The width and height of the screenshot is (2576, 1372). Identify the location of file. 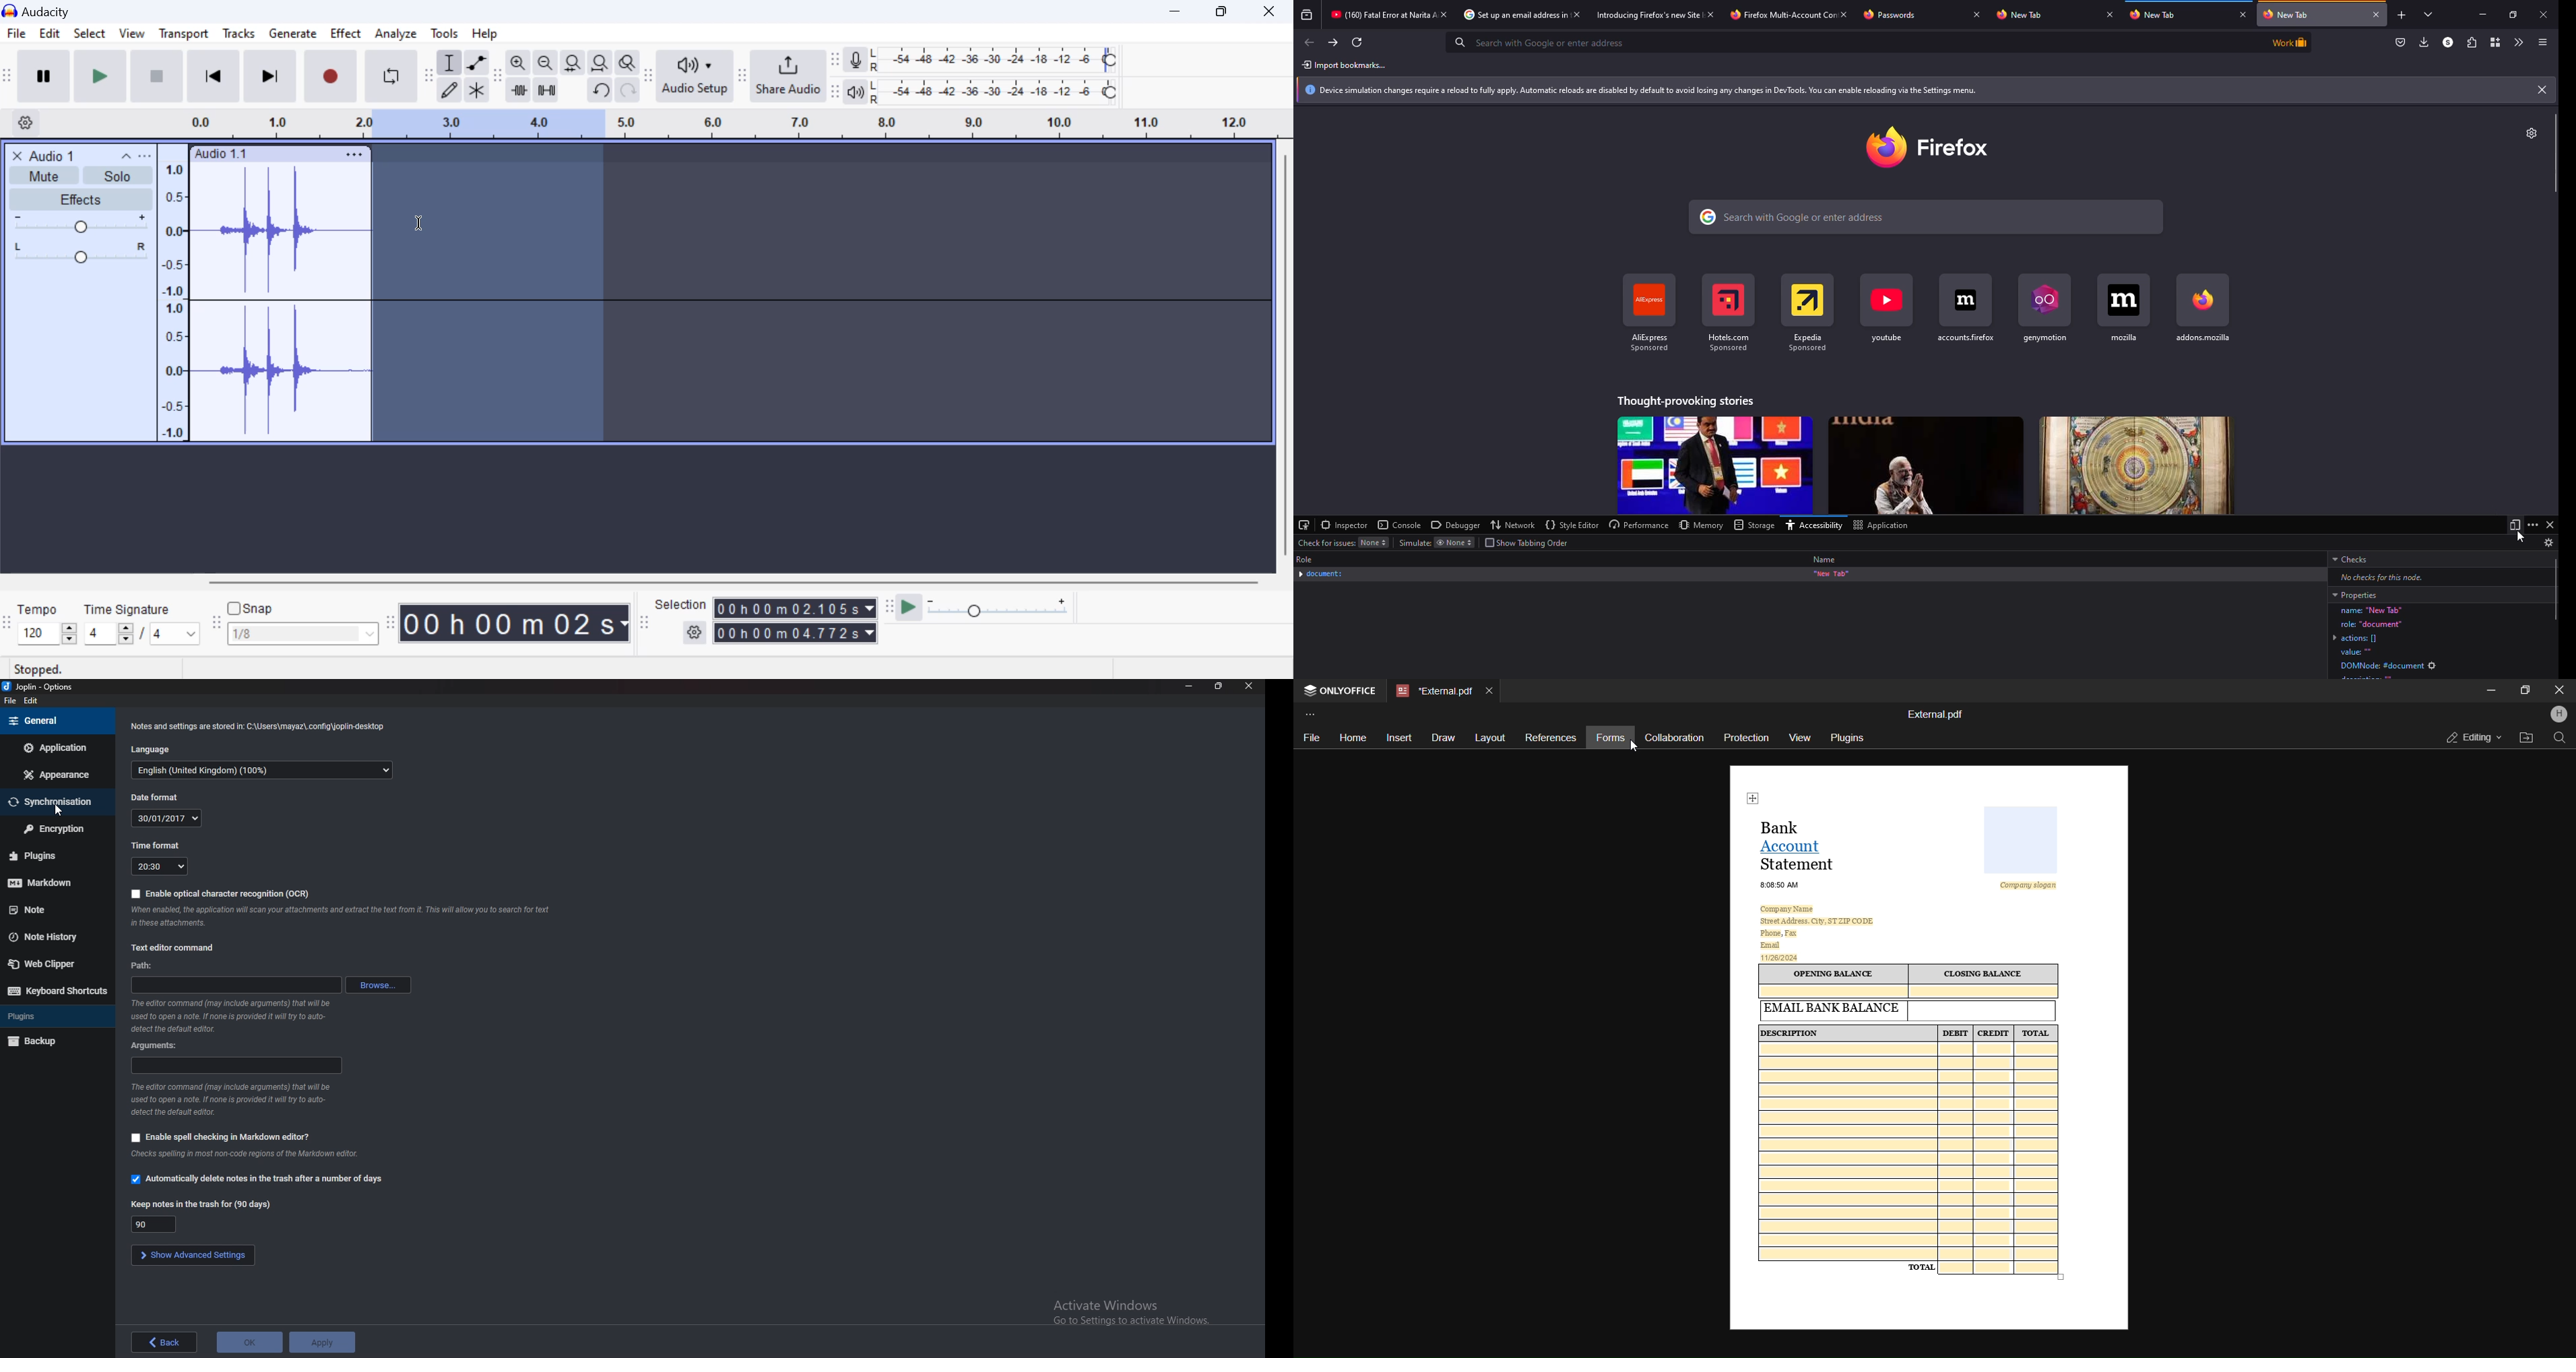
(9, 702).